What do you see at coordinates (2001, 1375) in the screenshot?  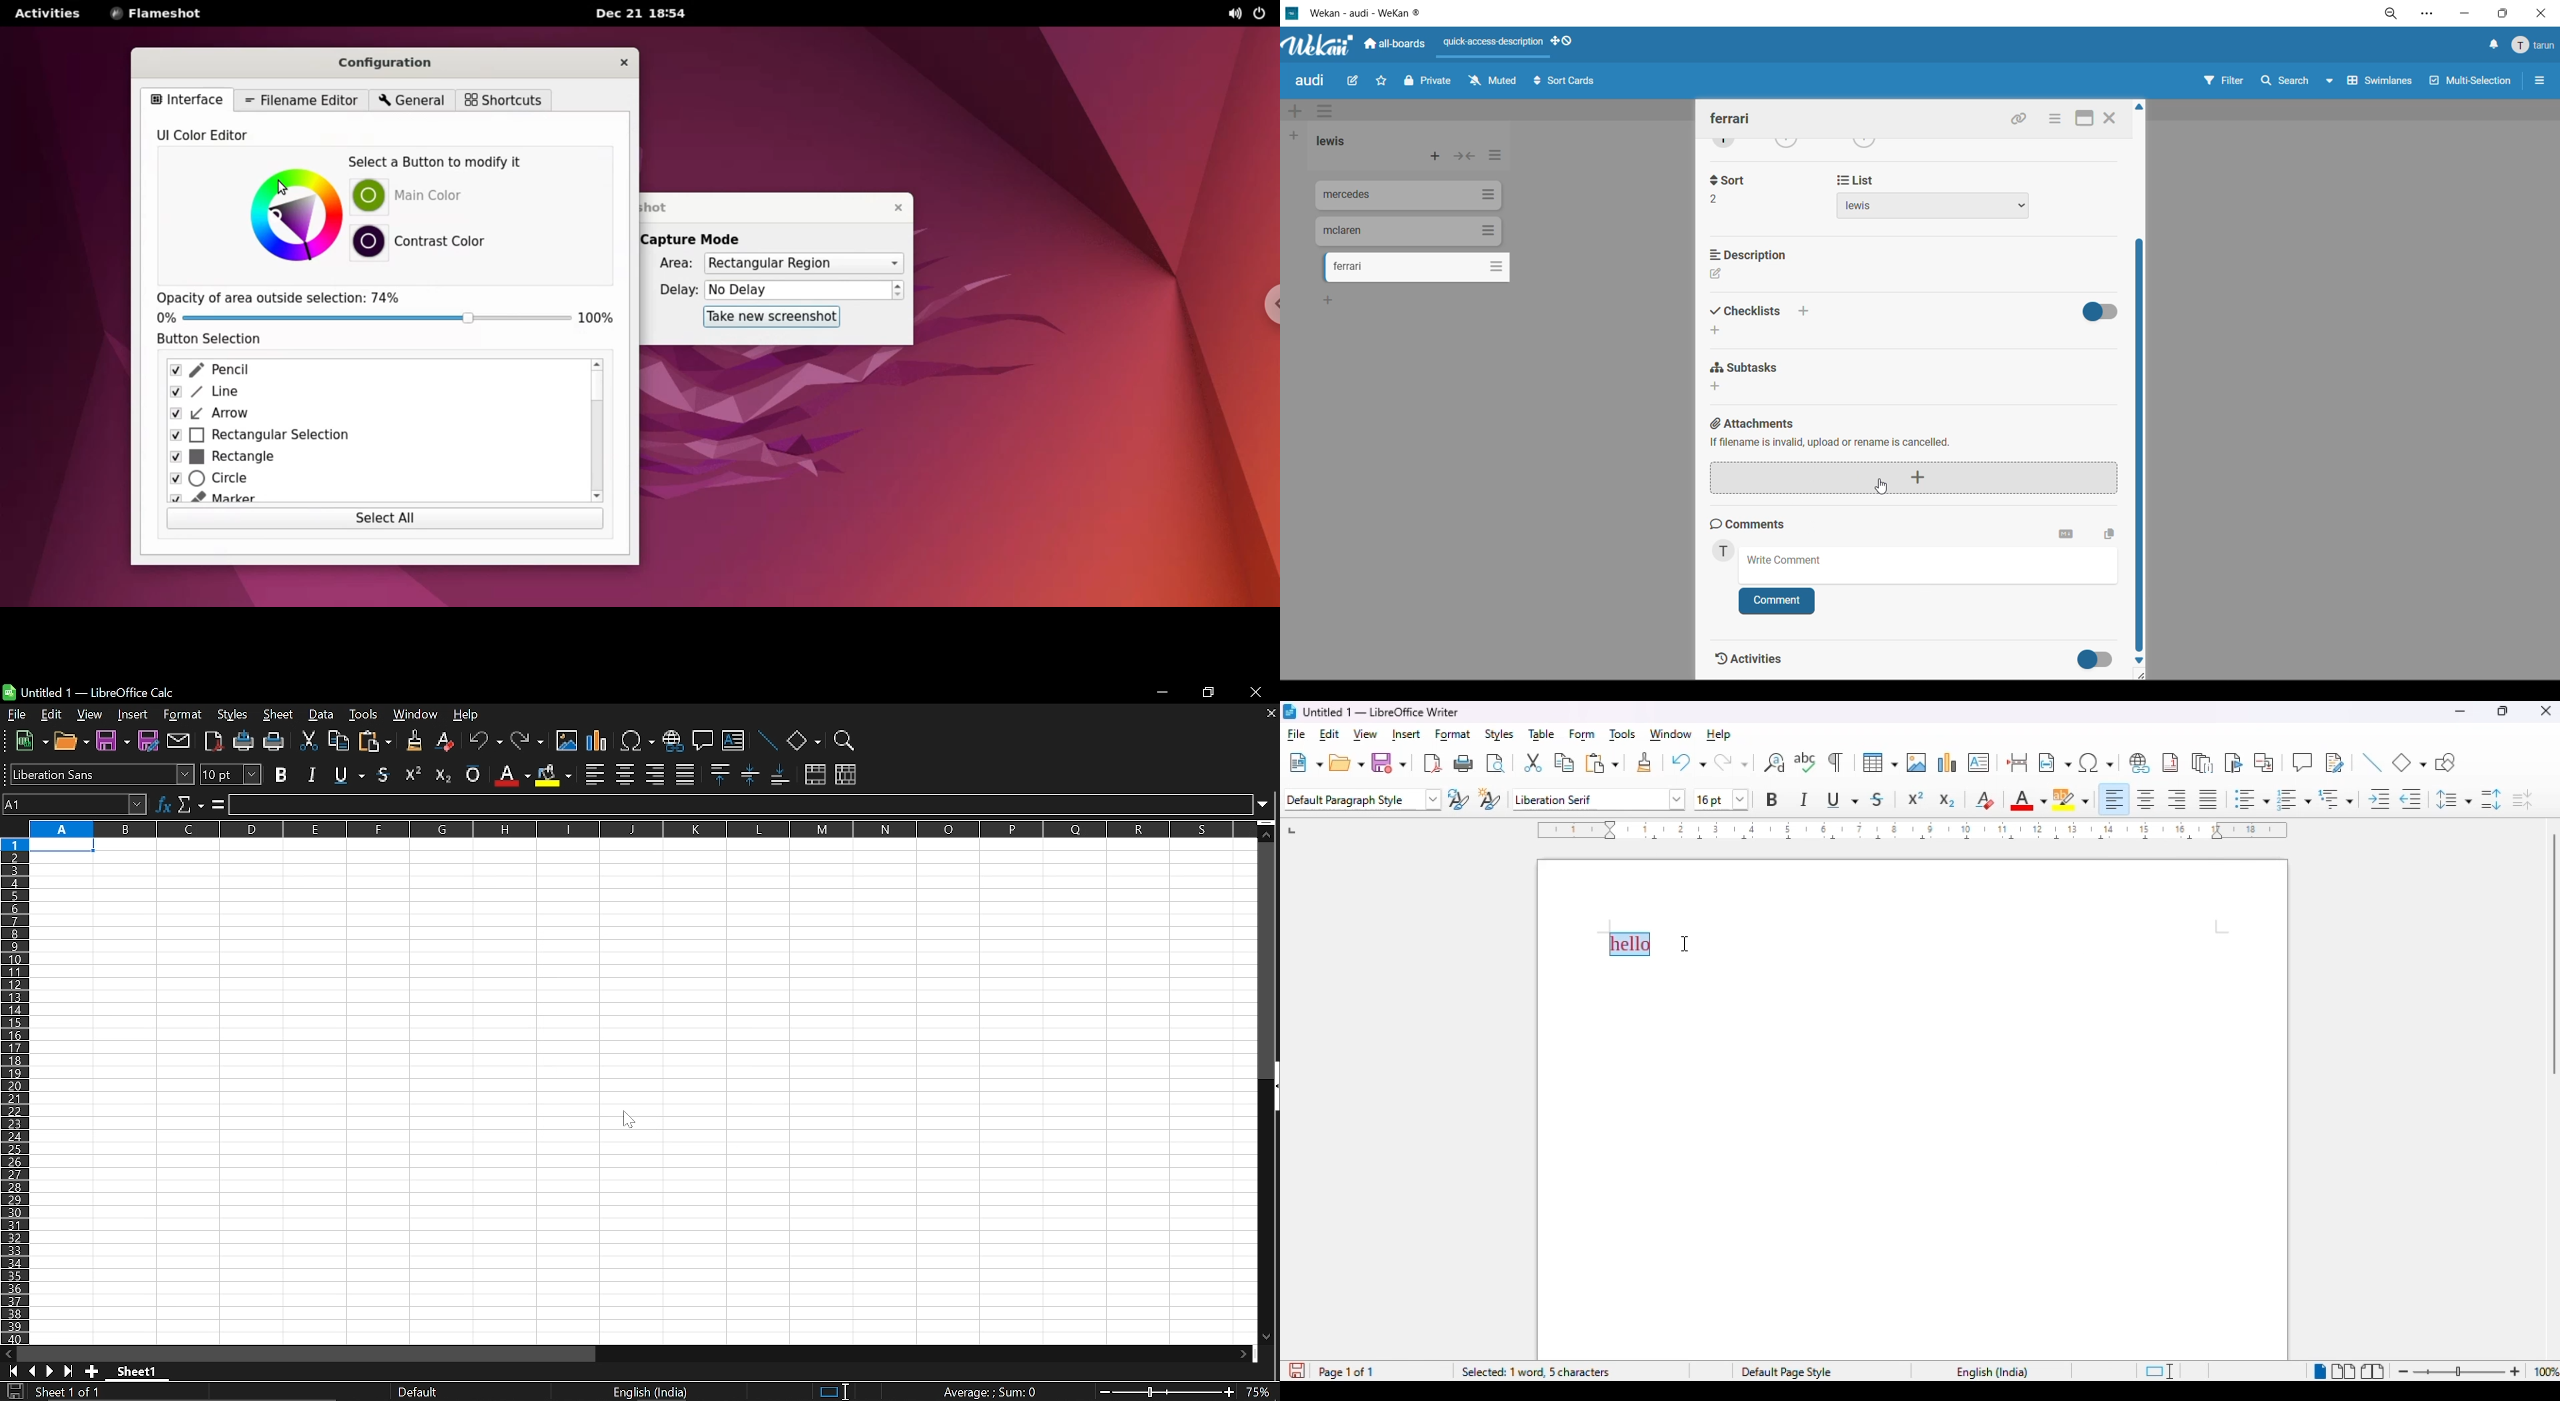 I see `English (India)` at bounding box center [2001, 1375].